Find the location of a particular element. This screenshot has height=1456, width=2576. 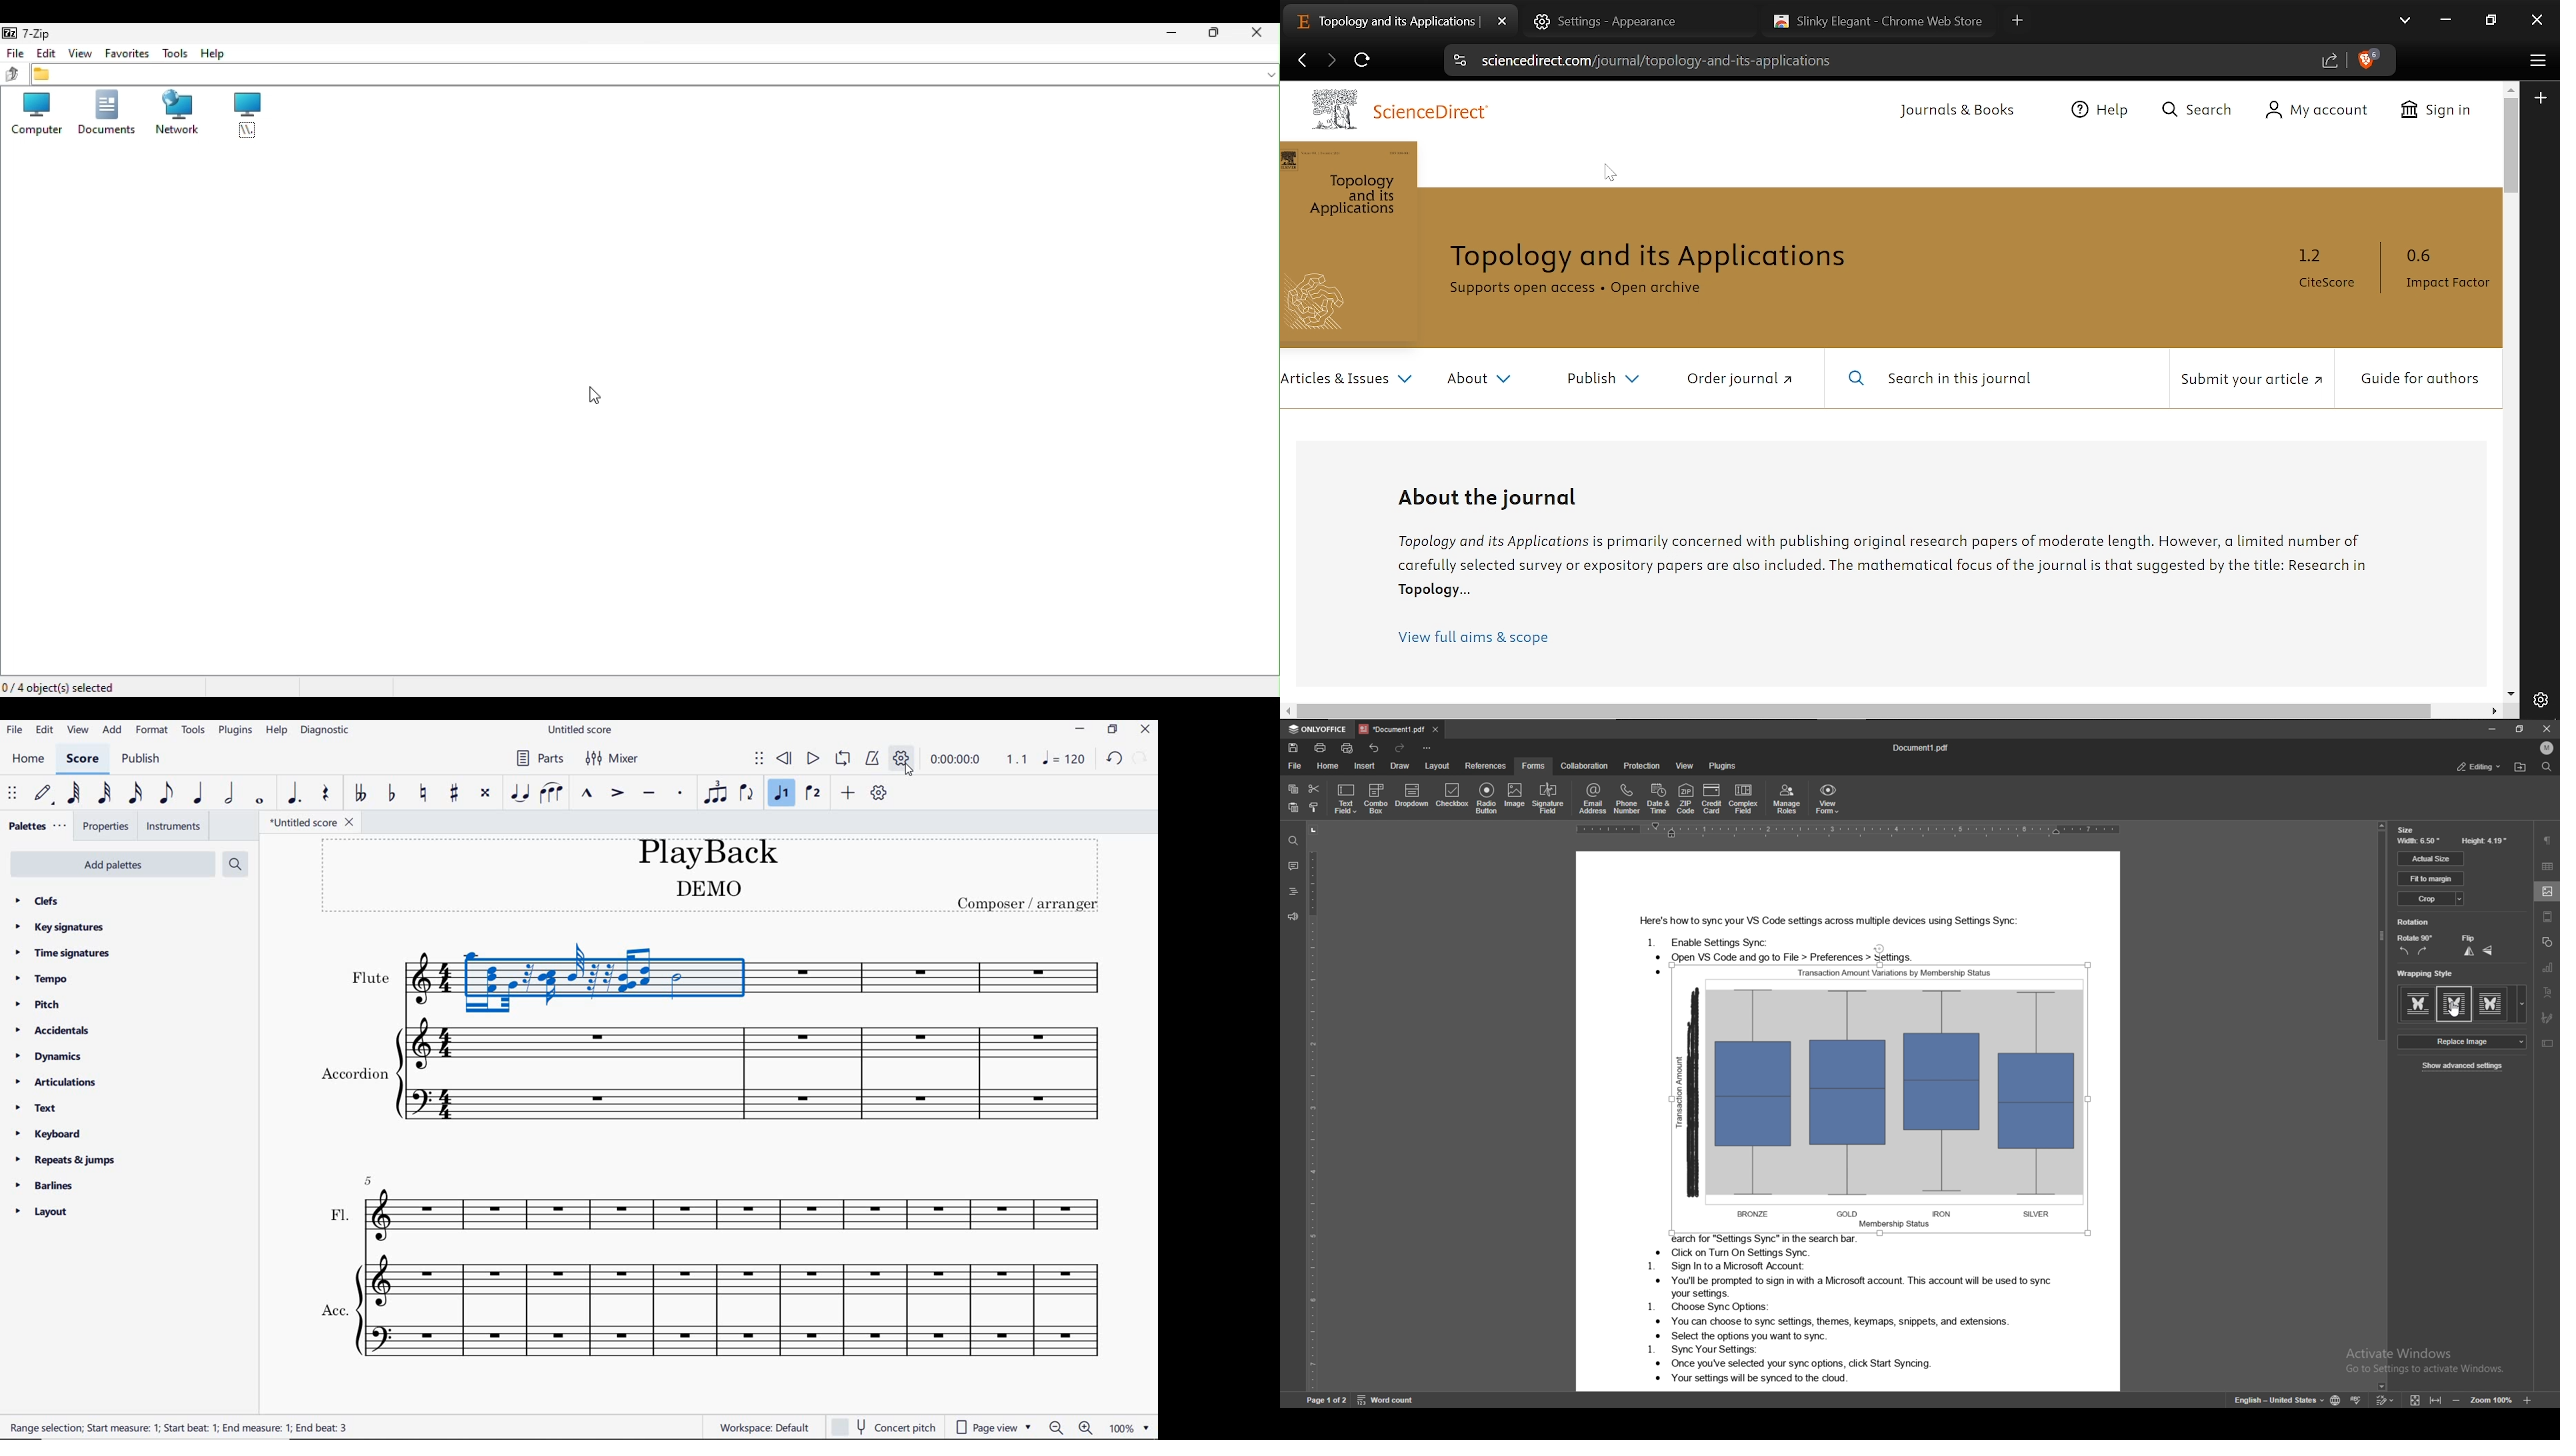

Playback speed is located at coordinates (1017, 761).